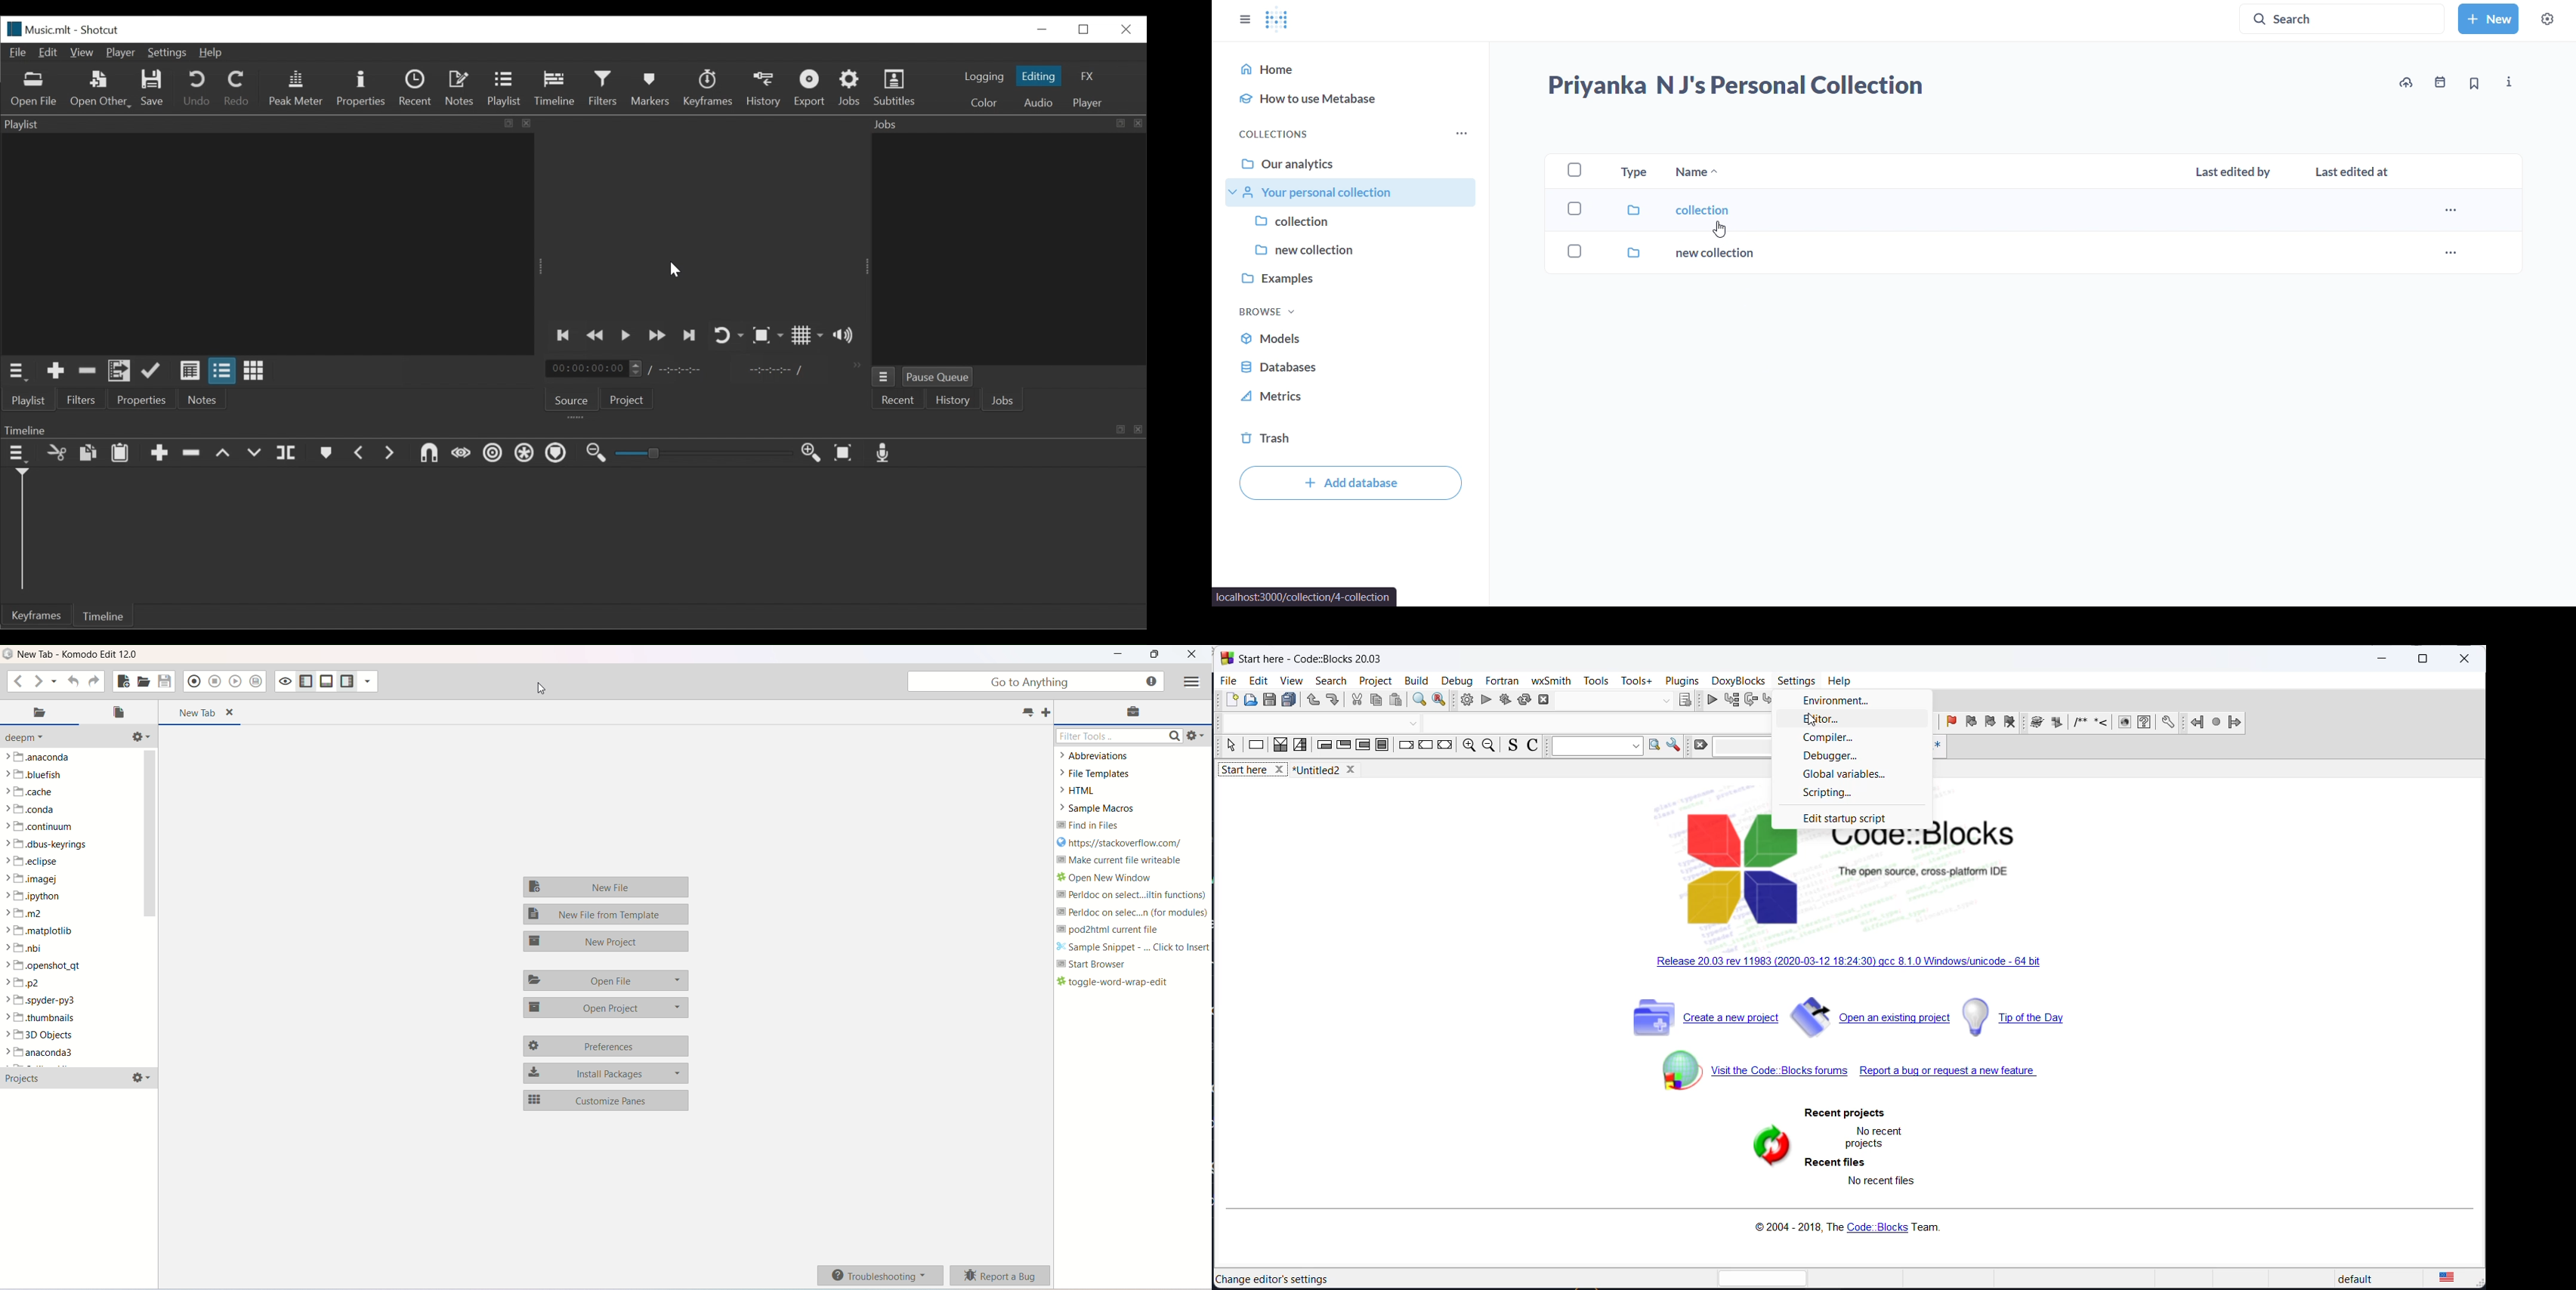 This screenshot has height=1316, width=2576. I want to click on Open File, so click(33, 90).